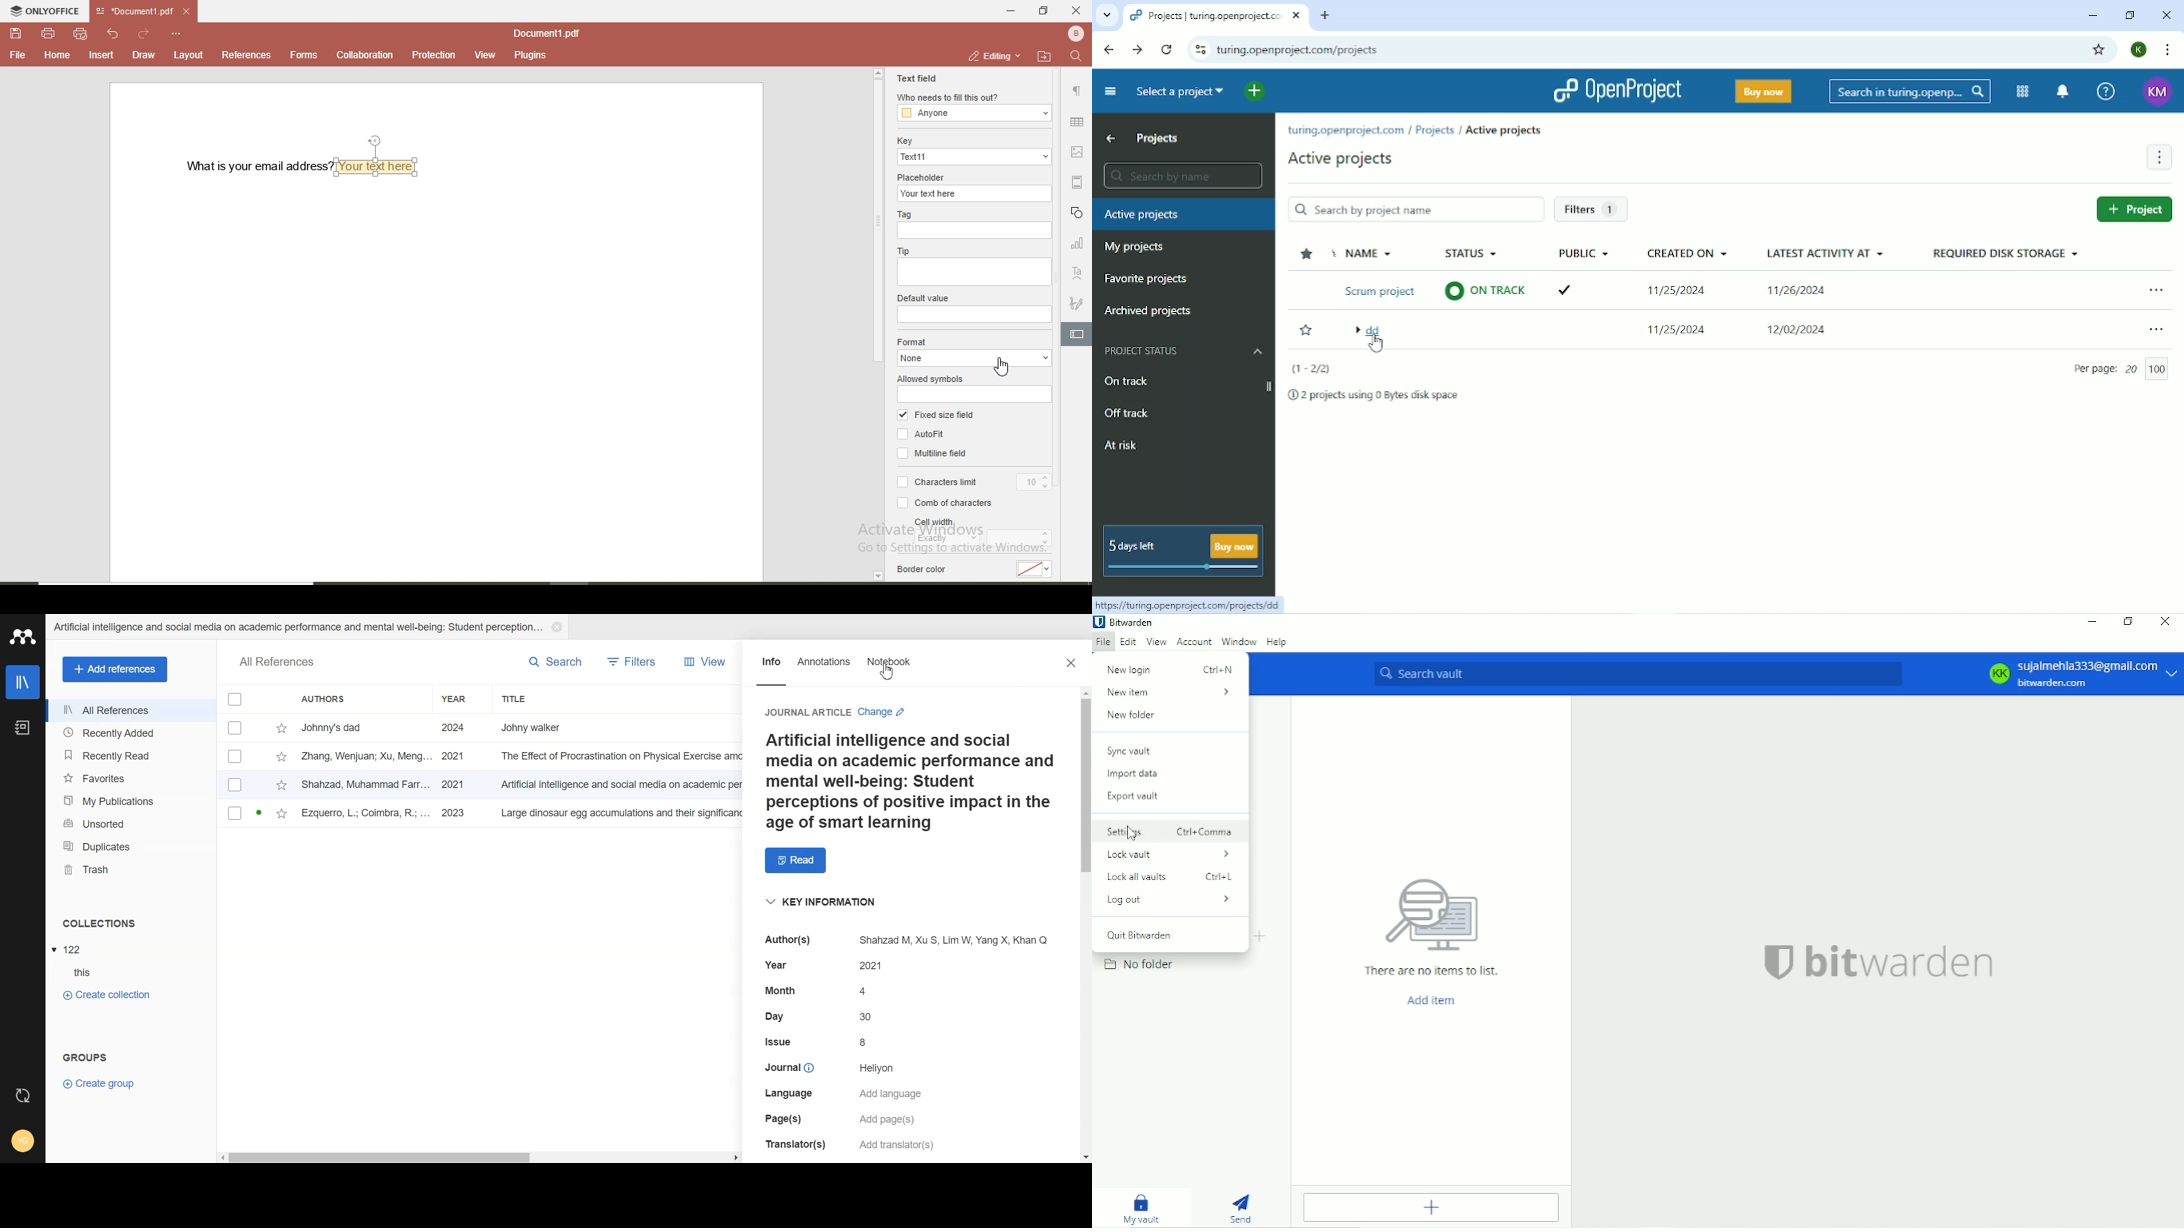  What do you see at coordinates (131, 870) in the screenshot?
I see `Trash` at bounding box center [131, 870].